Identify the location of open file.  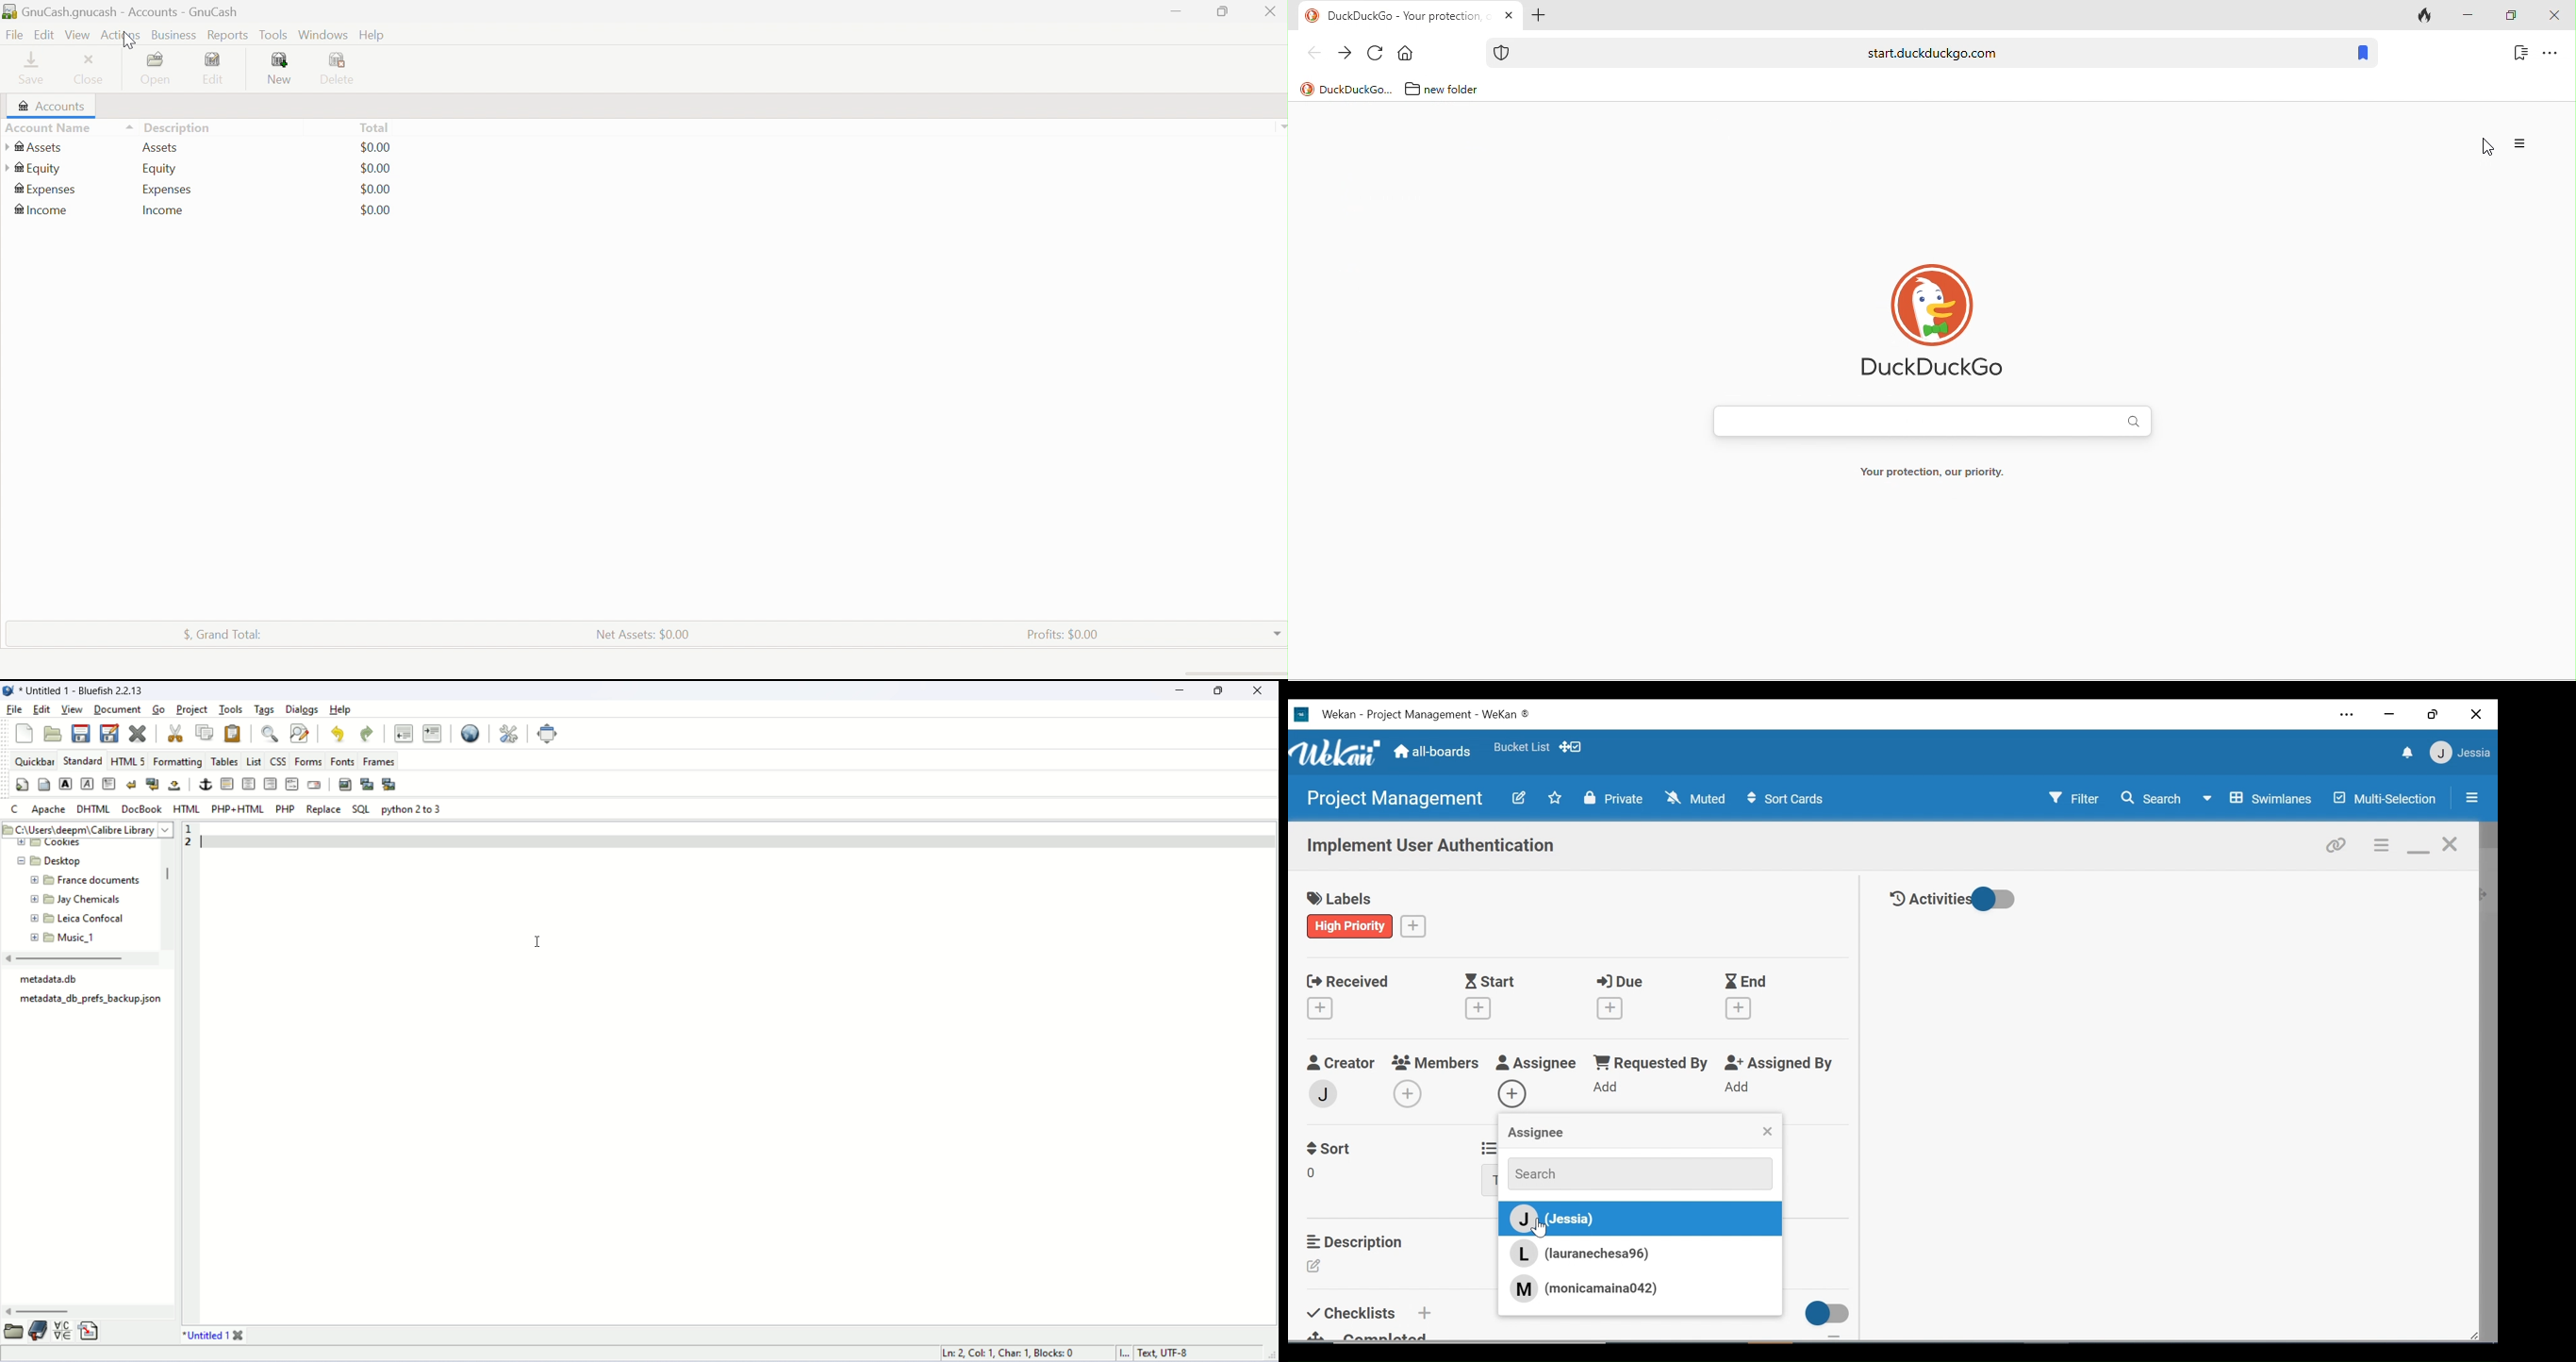
(53, 734).